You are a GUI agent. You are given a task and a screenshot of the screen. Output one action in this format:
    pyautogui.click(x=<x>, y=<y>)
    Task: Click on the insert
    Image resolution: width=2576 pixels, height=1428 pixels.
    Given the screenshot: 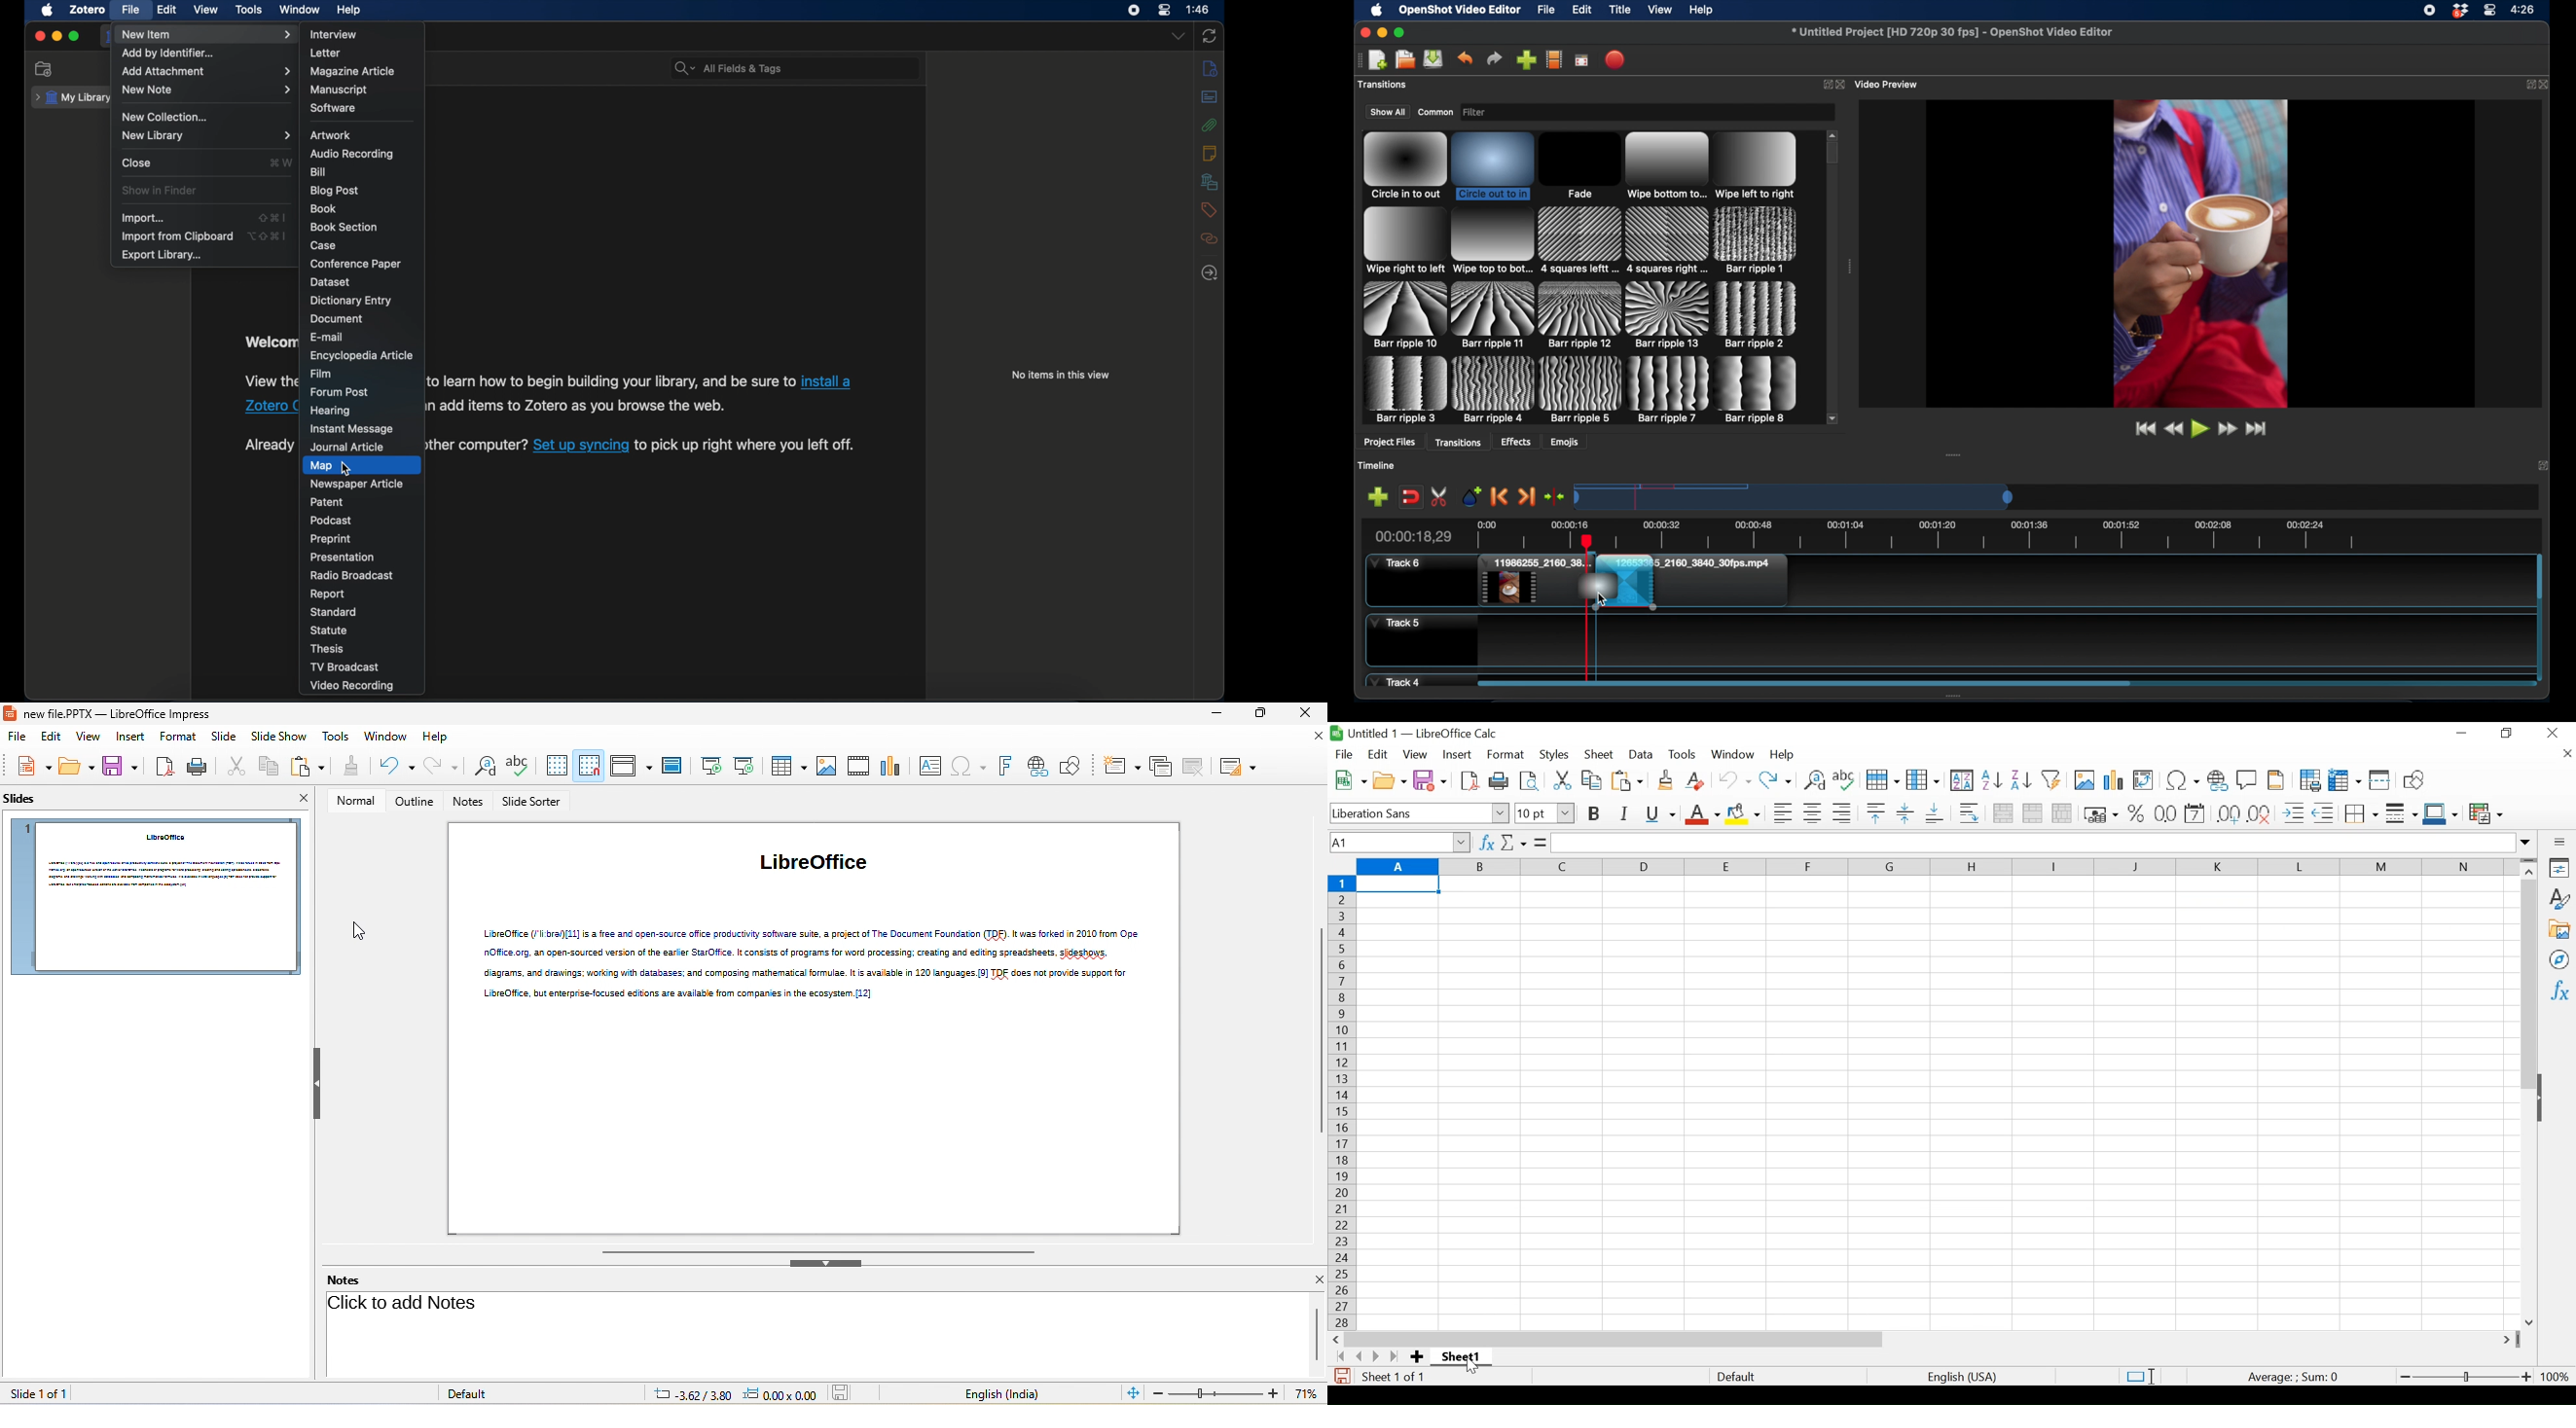 What is the action you would take?
    pyautogui.click(x=128, y=738)
    